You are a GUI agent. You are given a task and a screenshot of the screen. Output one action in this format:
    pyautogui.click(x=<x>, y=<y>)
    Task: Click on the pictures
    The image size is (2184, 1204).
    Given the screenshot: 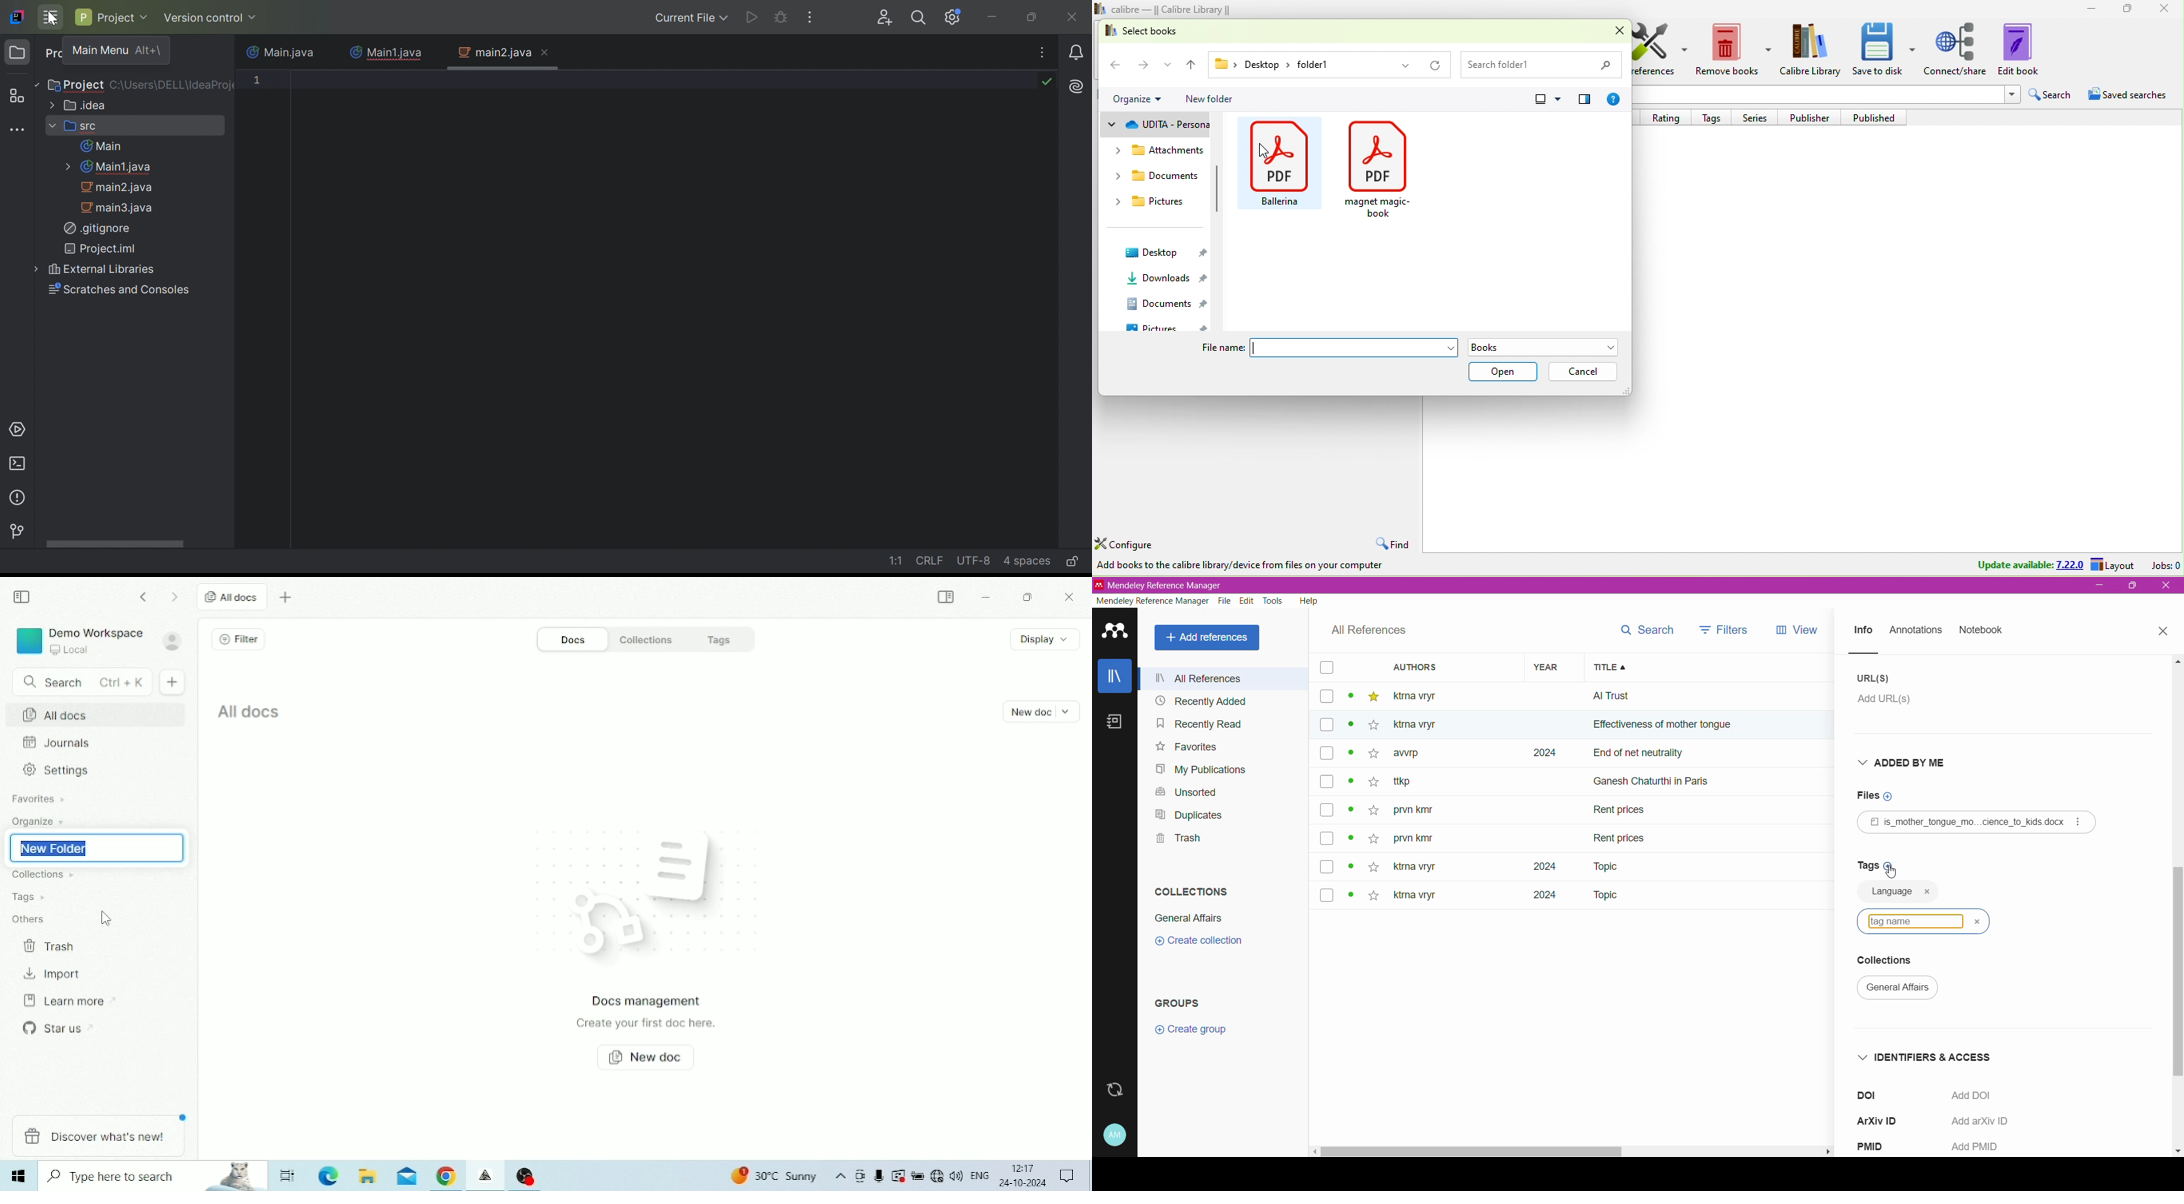 What is the action you would take?
    pyautogui.click(x=1158, y=203)
    